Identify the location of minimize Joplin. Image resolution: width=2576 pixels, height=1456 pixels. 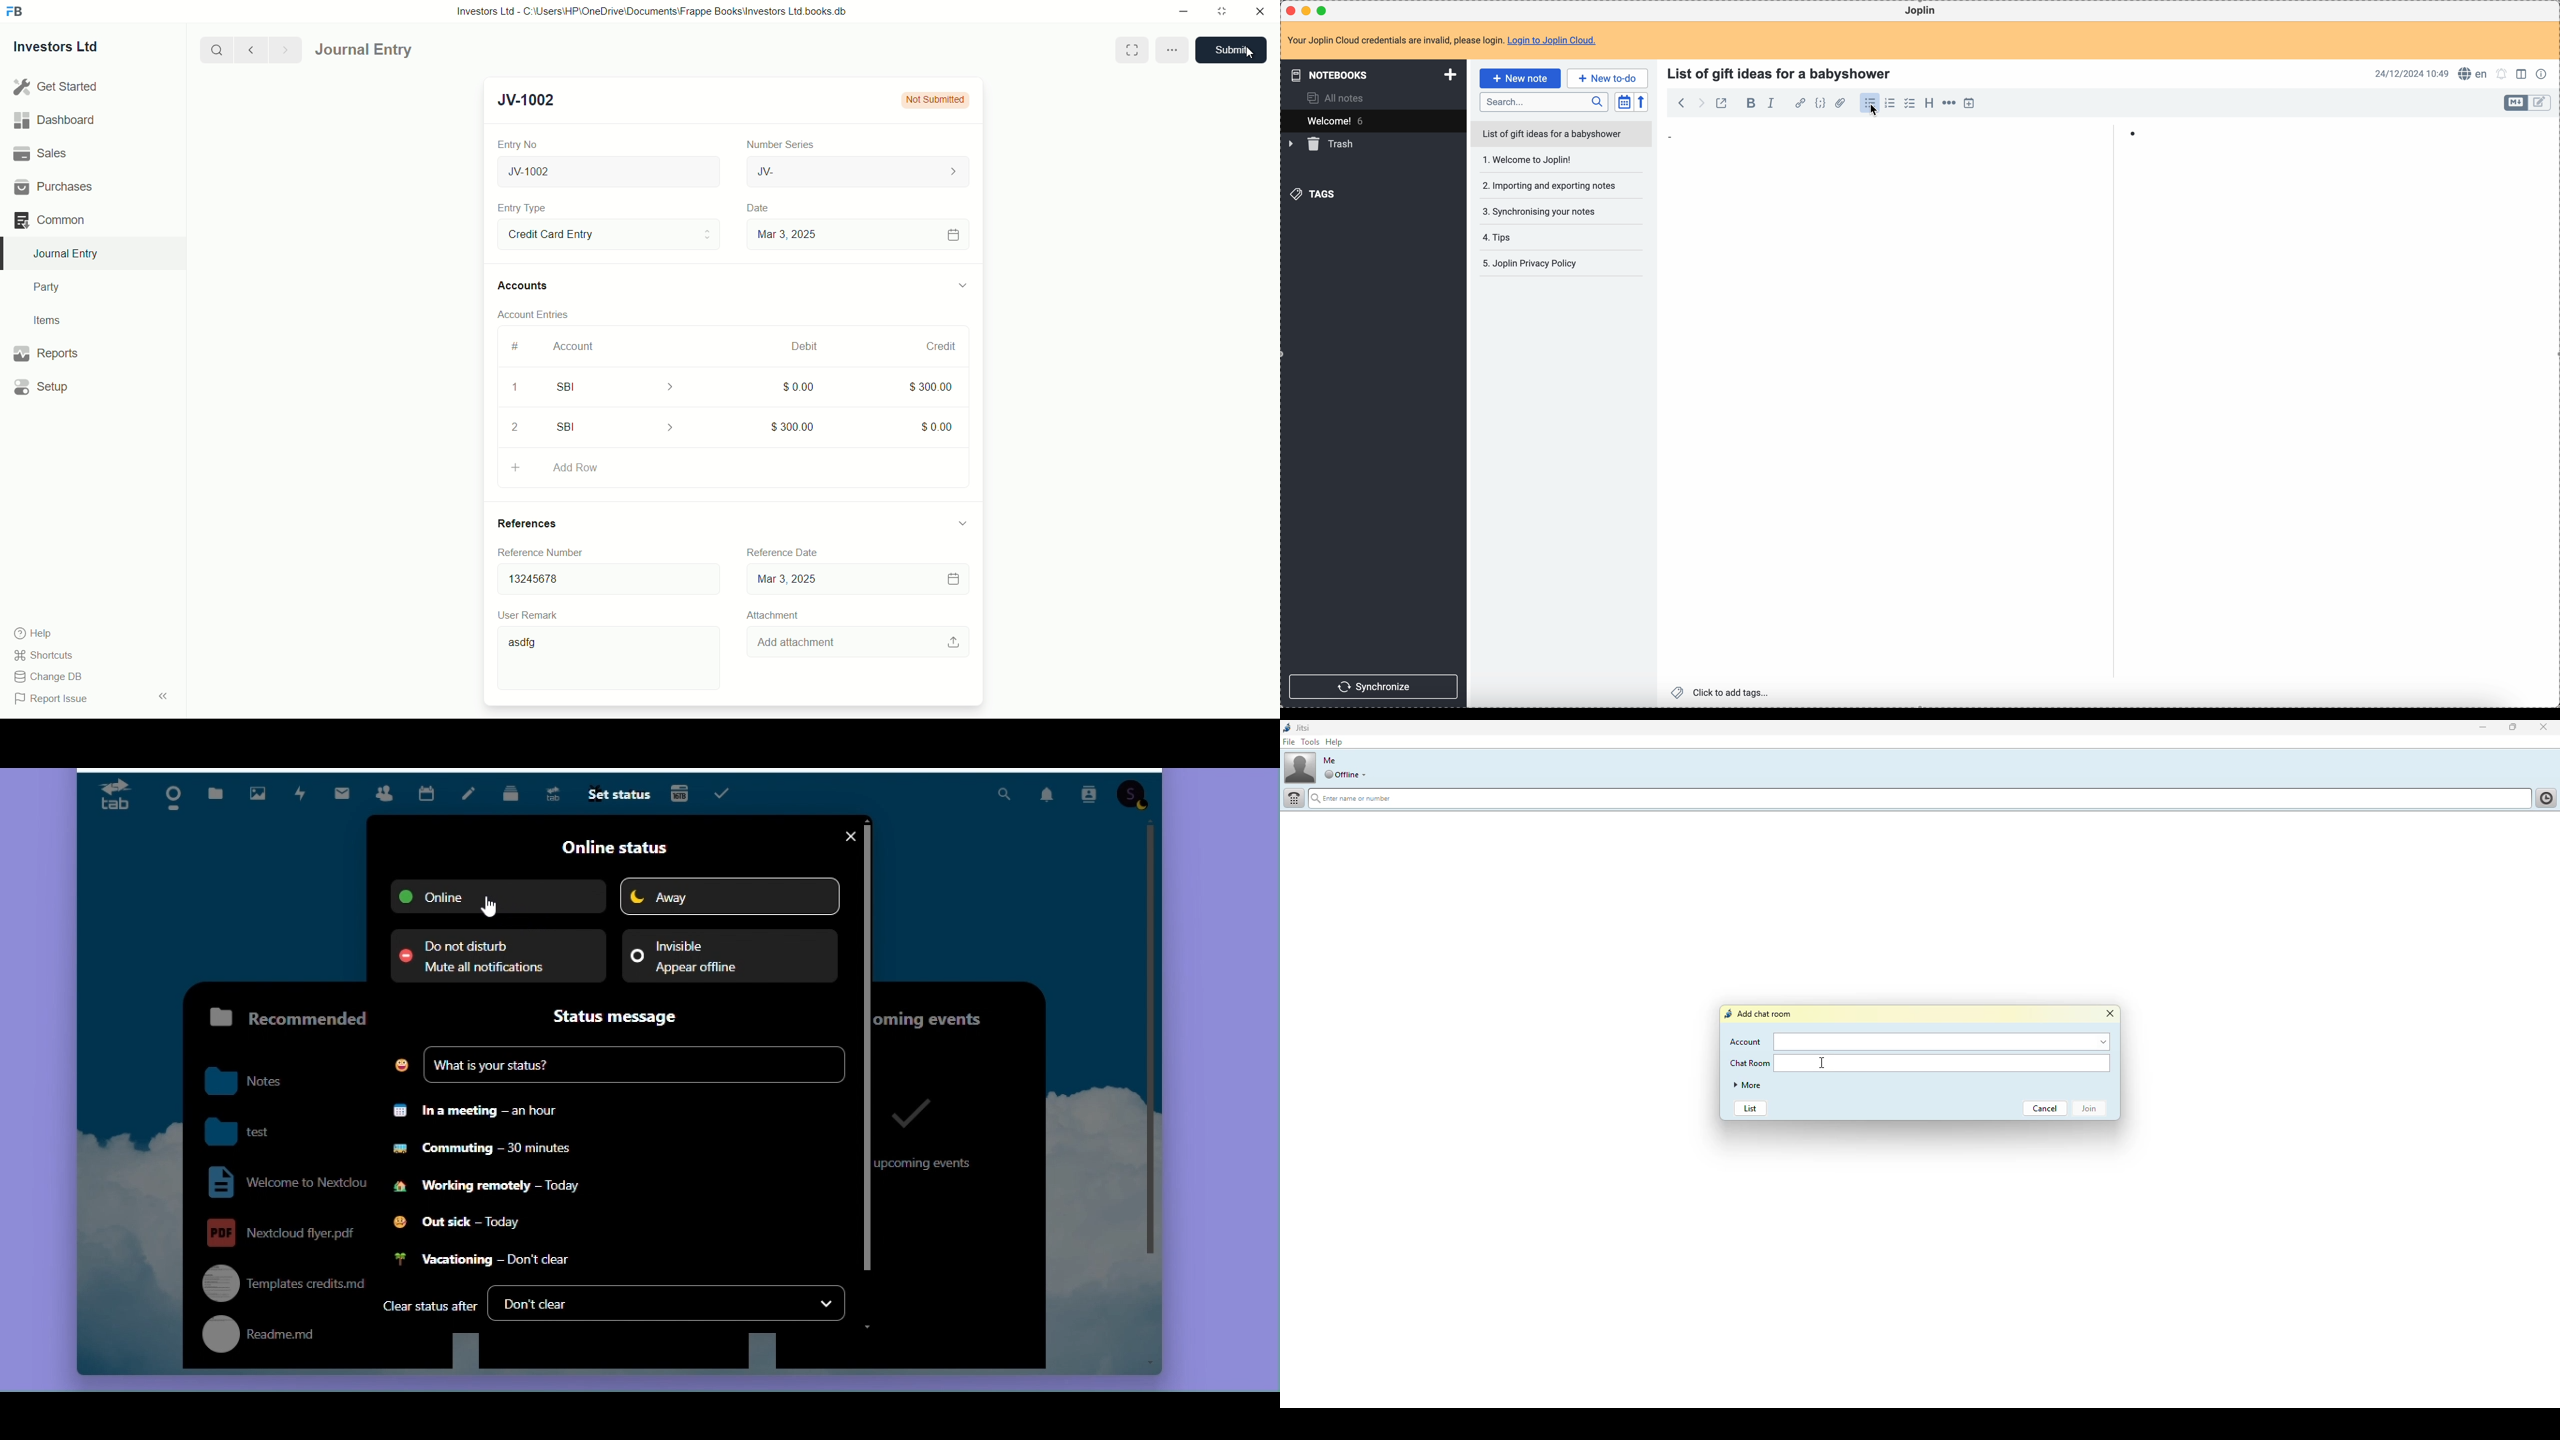
(1308, 11).